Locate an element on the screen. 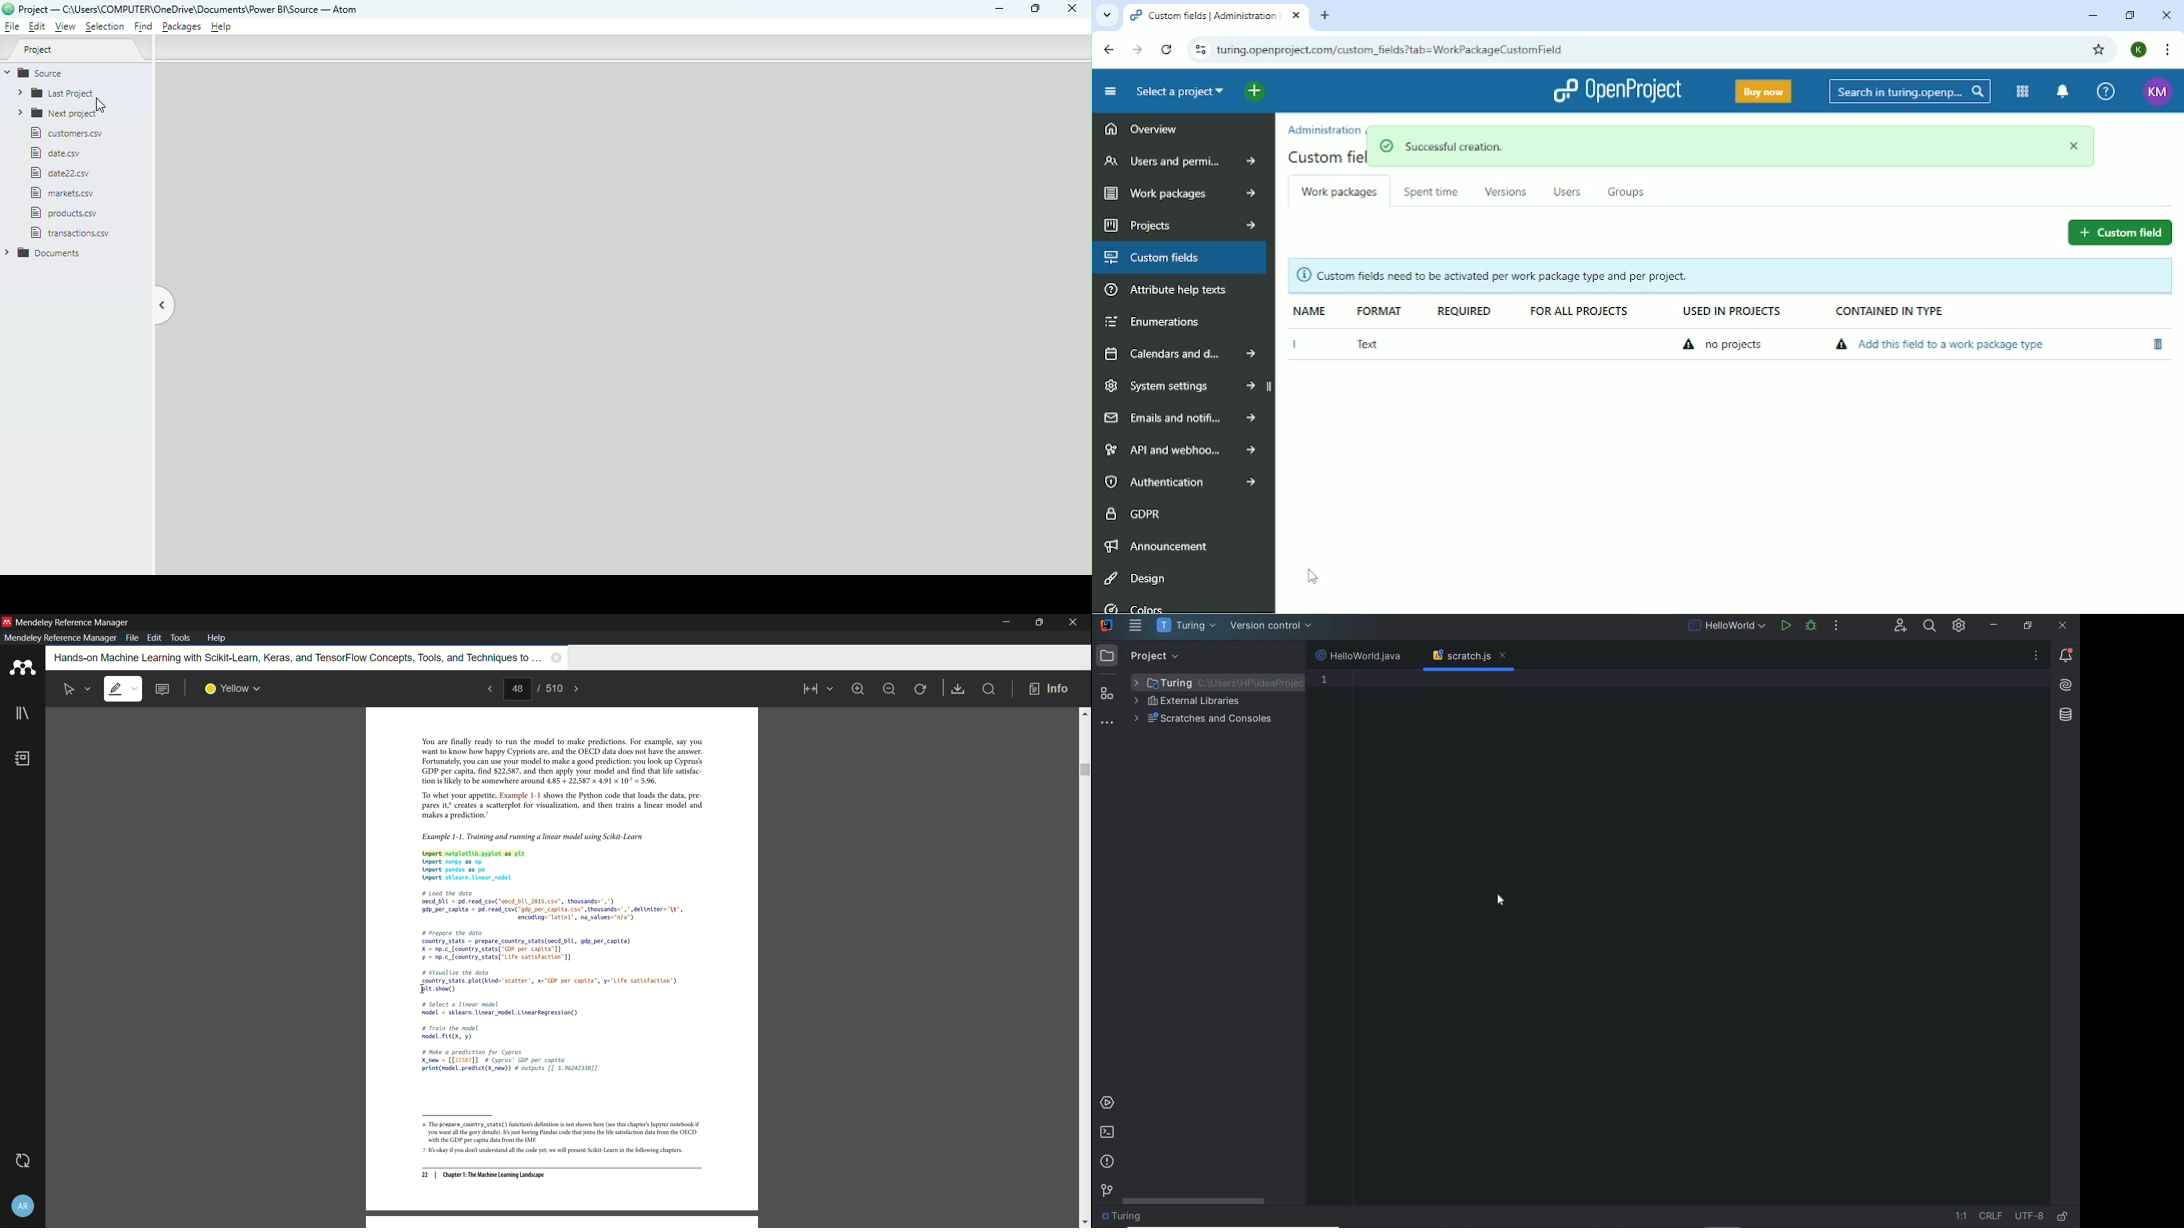  more options is located at coordinates (2036, 658).